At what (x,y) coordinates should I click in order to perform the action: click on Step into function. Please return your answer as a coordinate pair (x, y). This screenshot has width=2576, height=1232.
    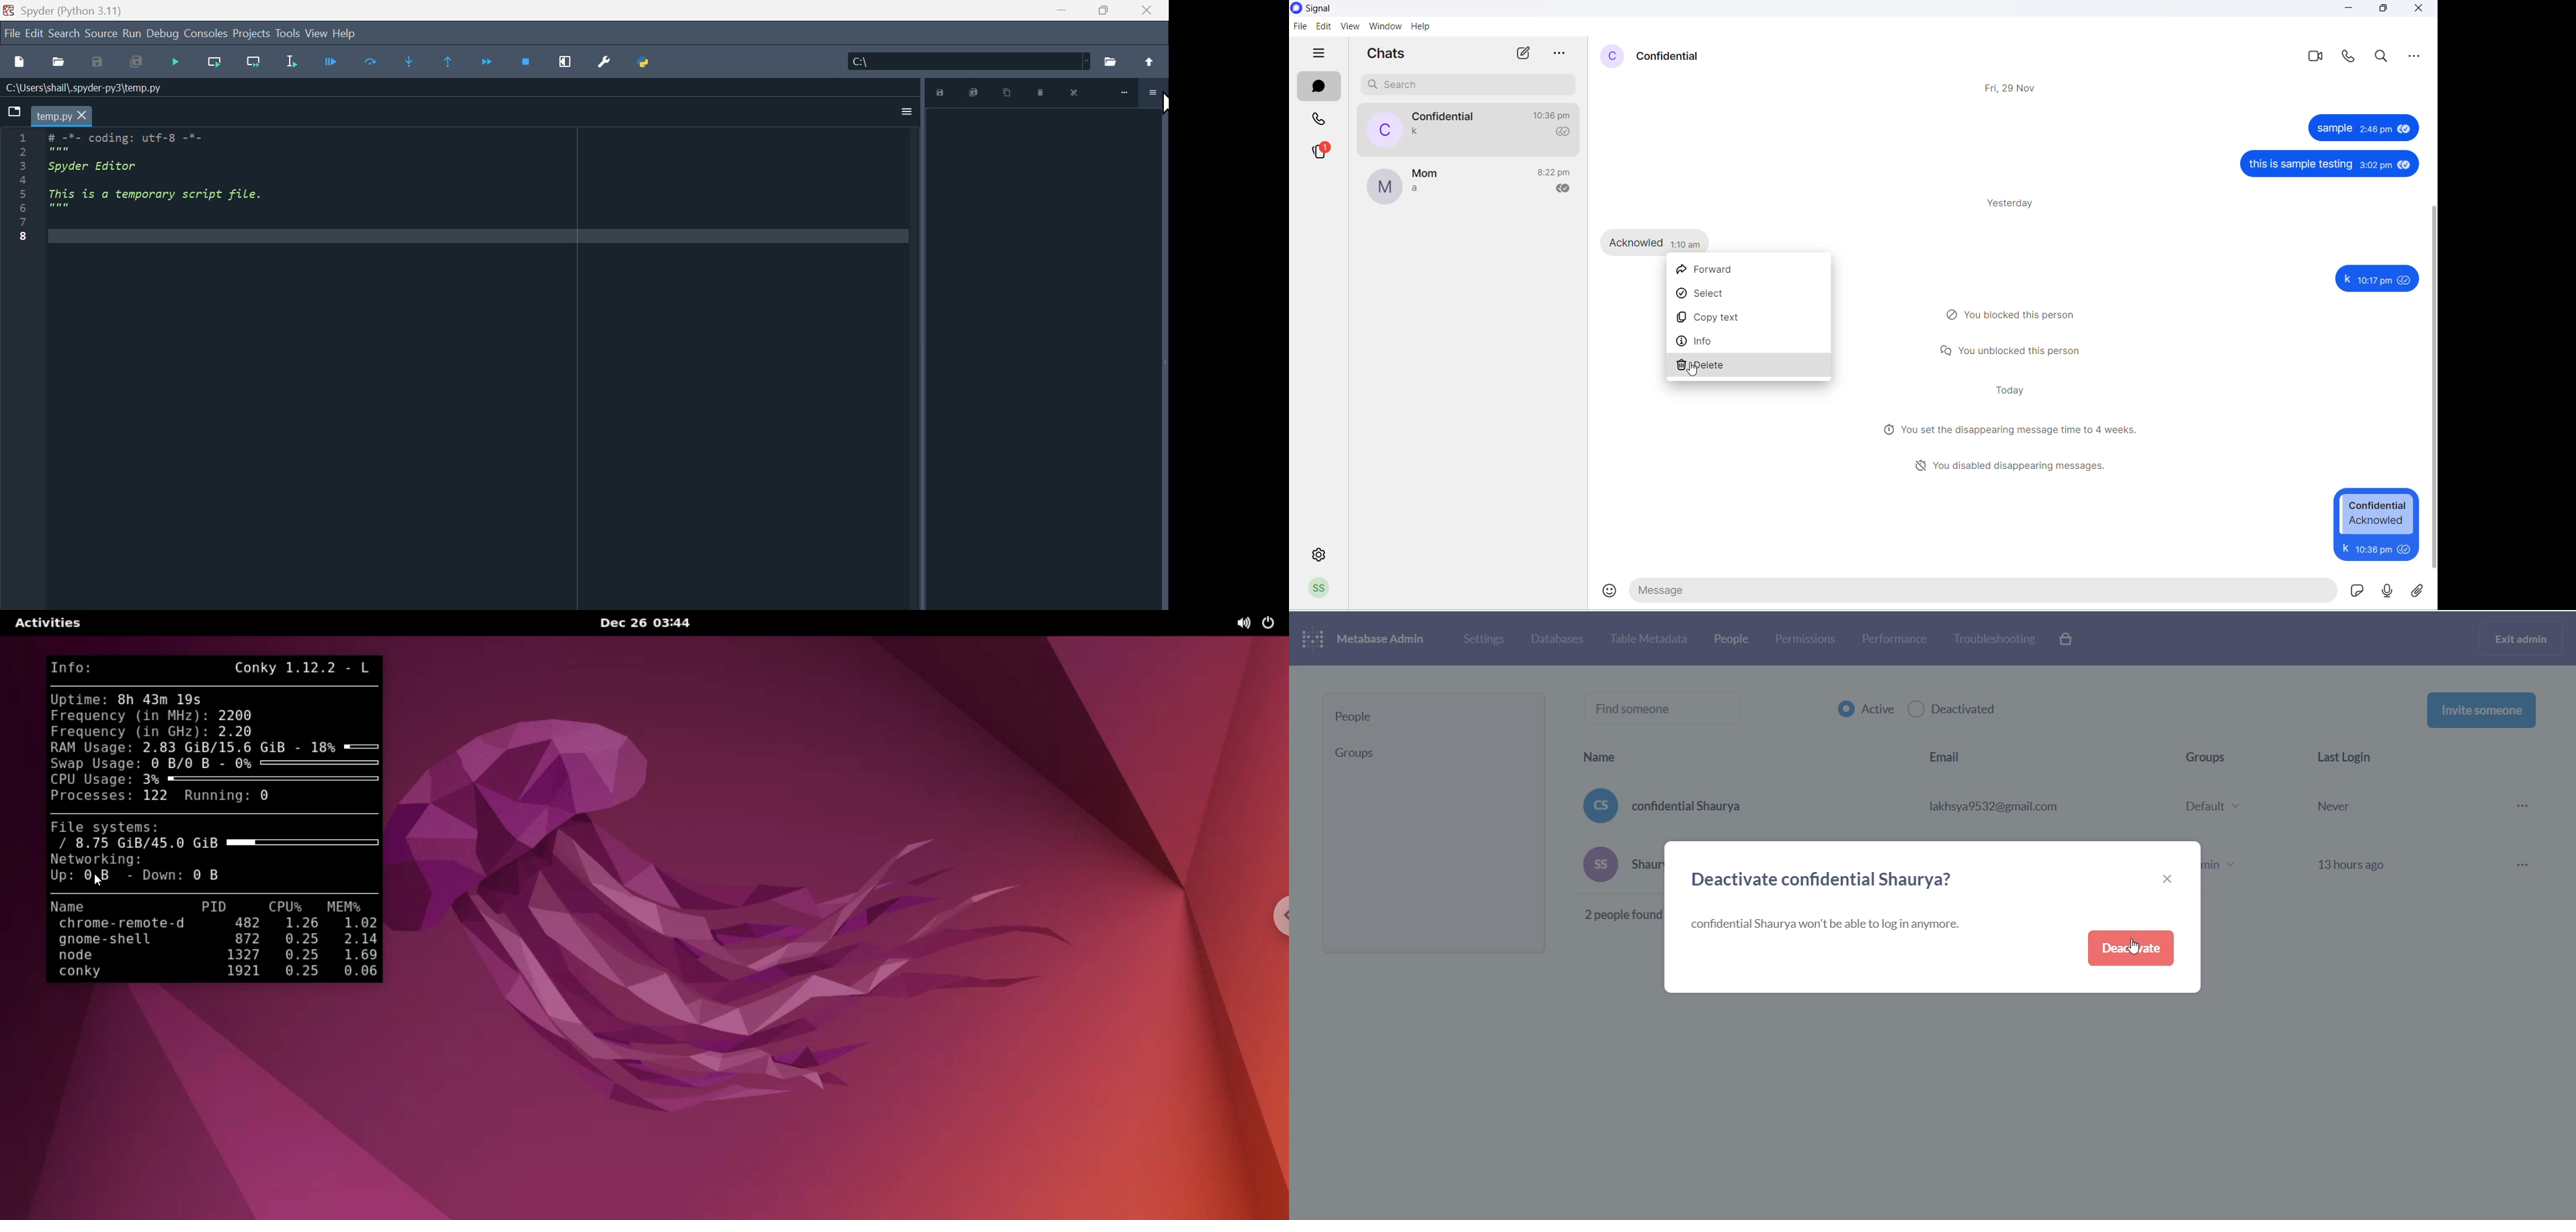
    Looking at the image, I should click on (413, 61).